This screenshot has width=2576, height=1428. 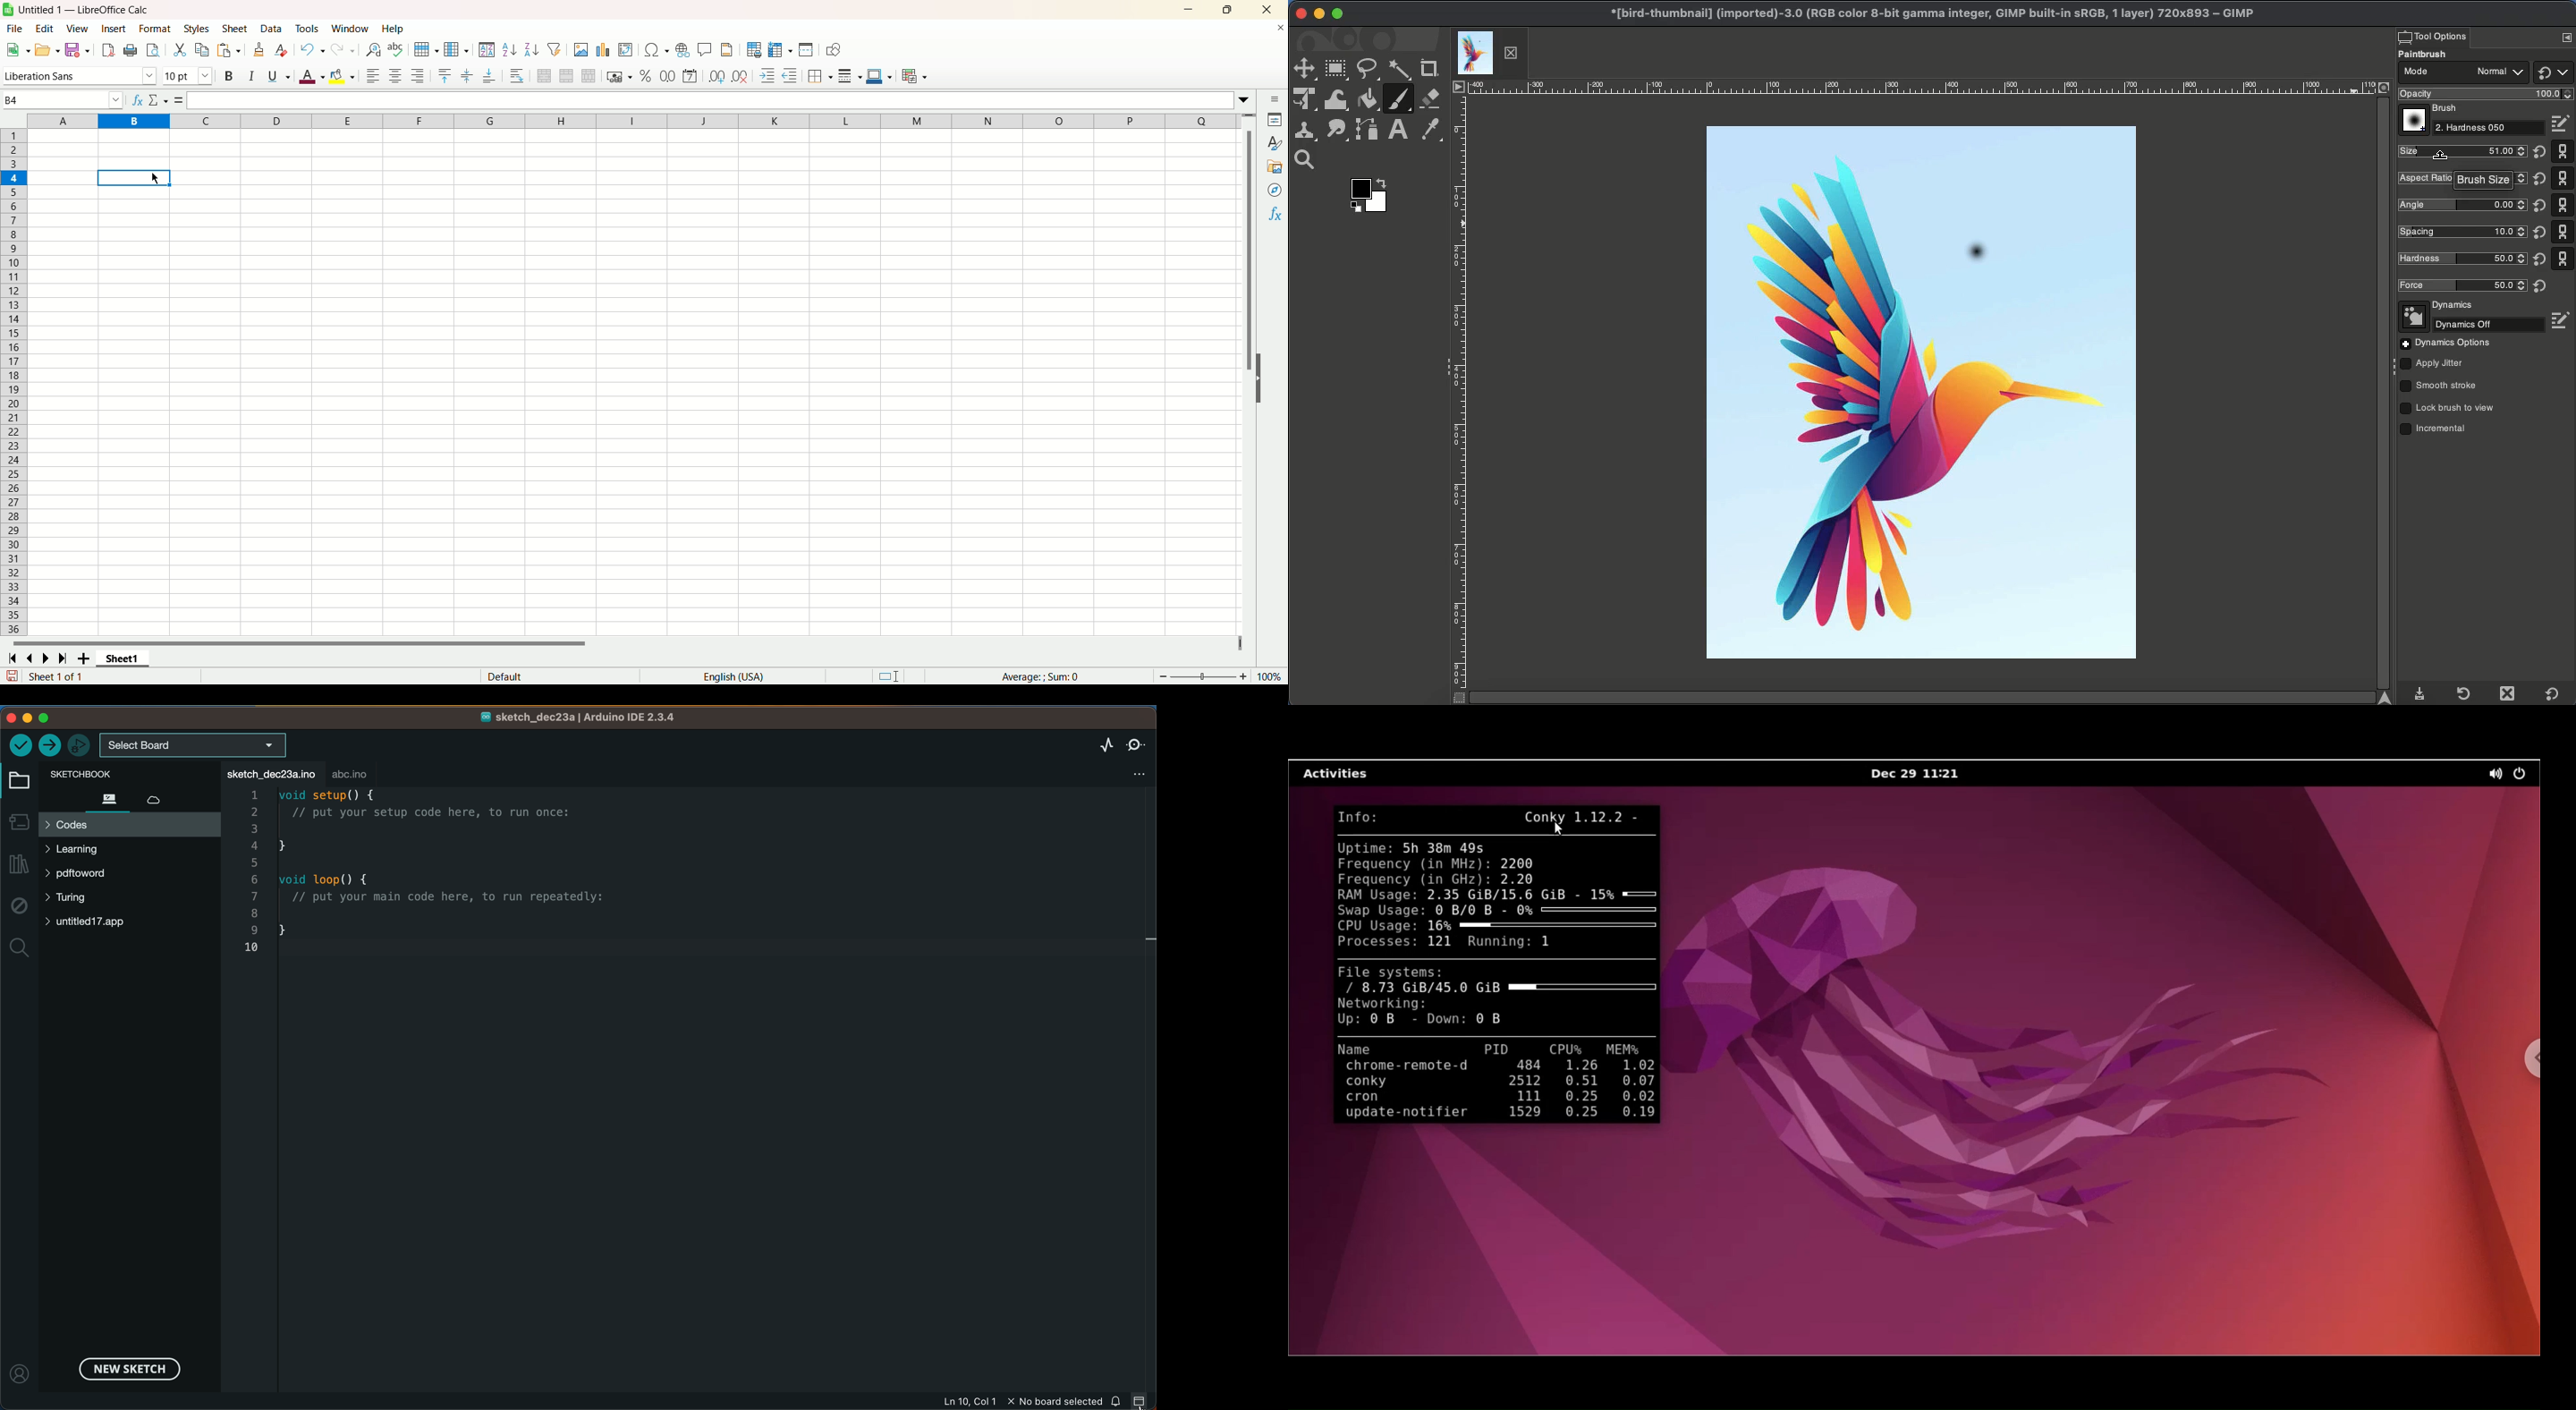 I want to click on Path, so click(x=1368, y=131).